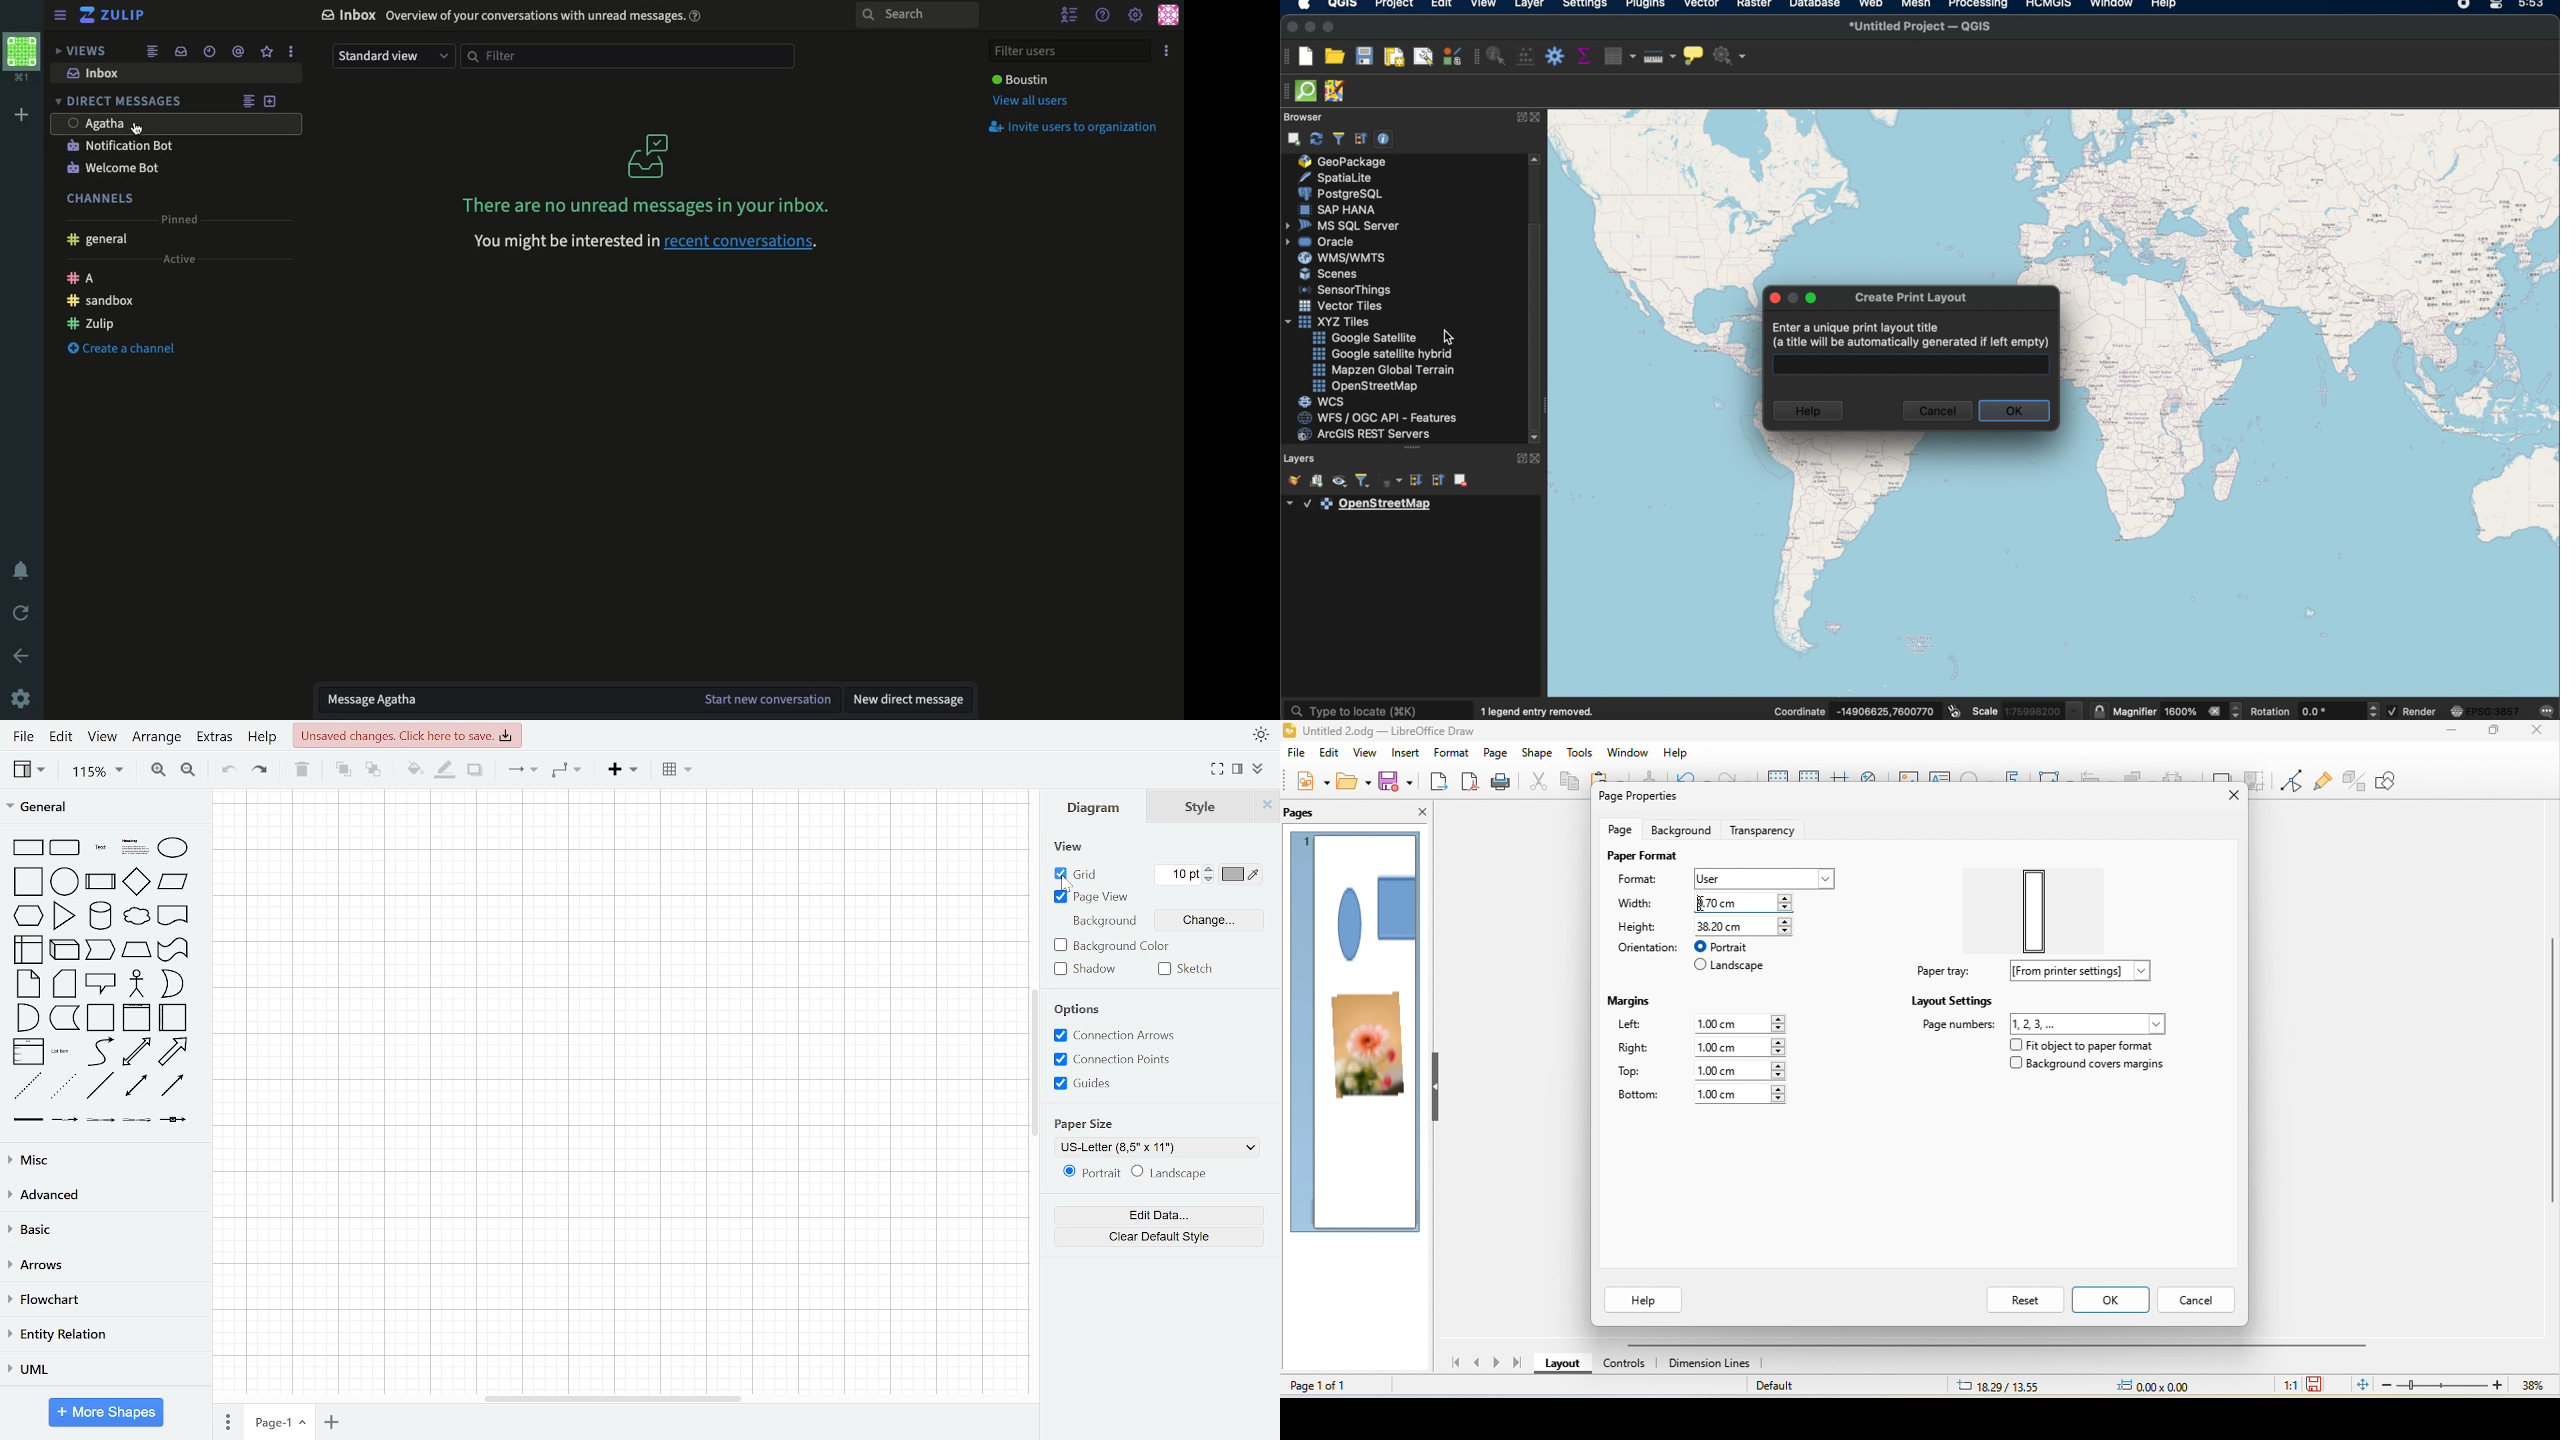  What do you see at coordinates (1069, 885) in the screenshot?
I see `cursor` at bounding box center [1069, 885].